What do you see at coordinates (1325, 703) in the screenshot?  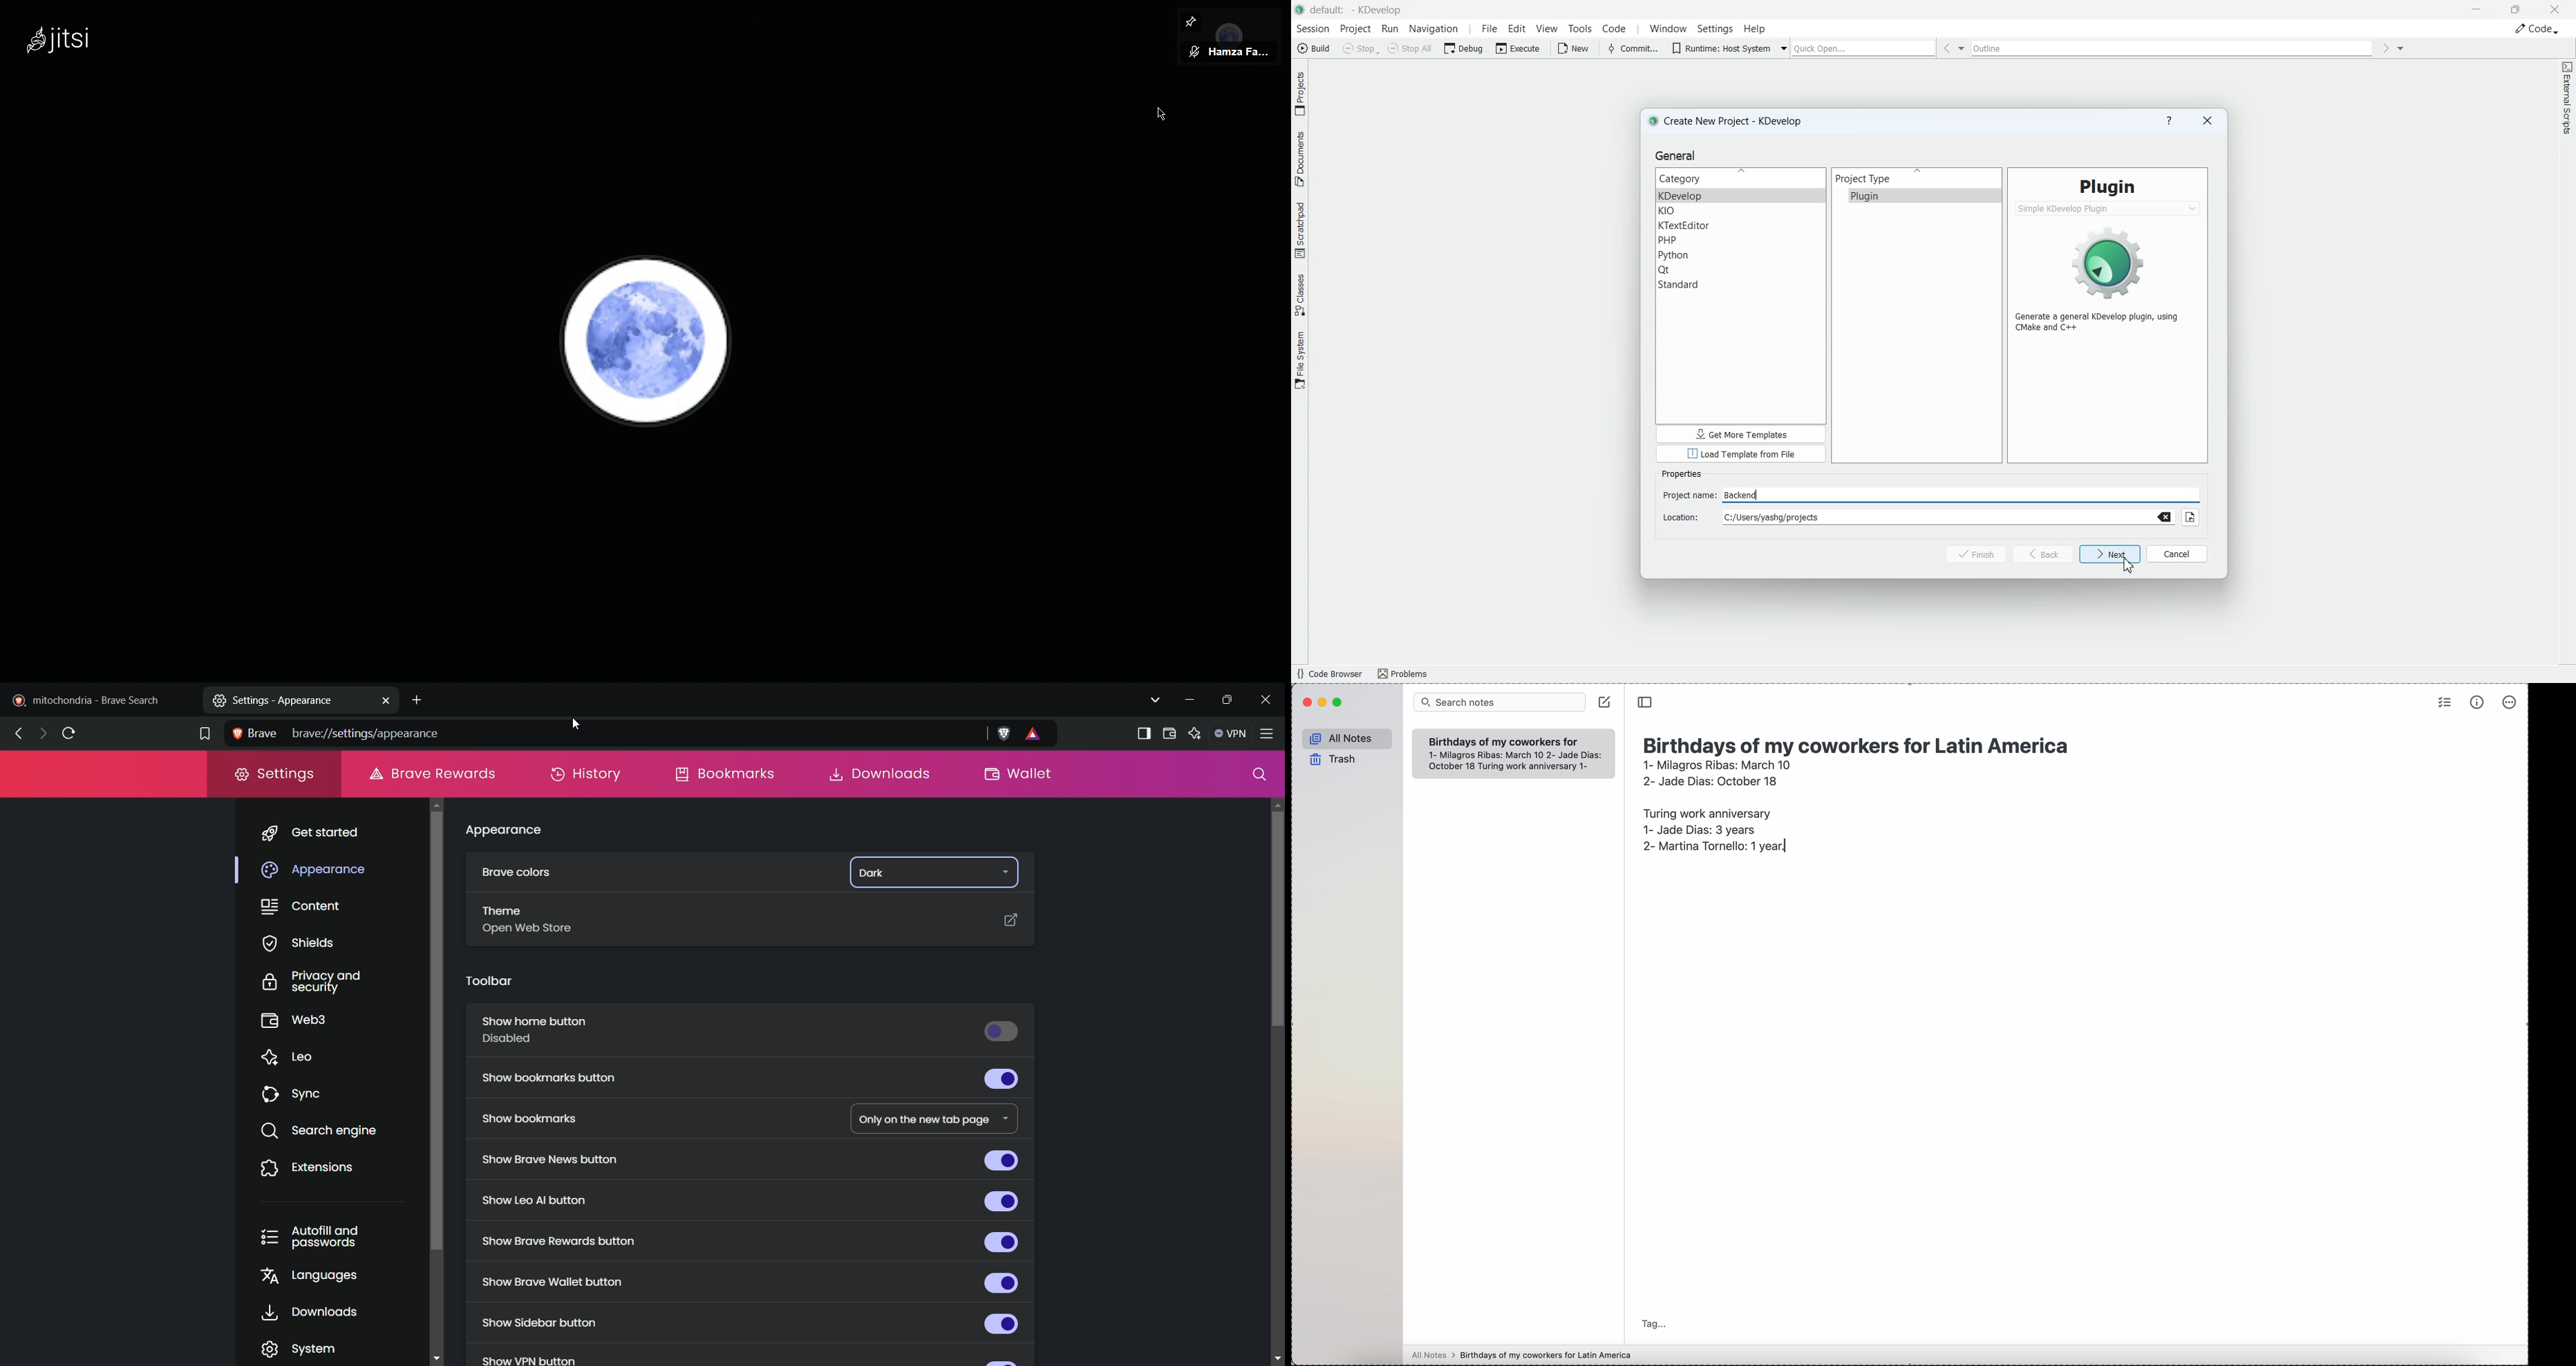 I see `minimize Simplenote` at bounding box center [1325, 703].